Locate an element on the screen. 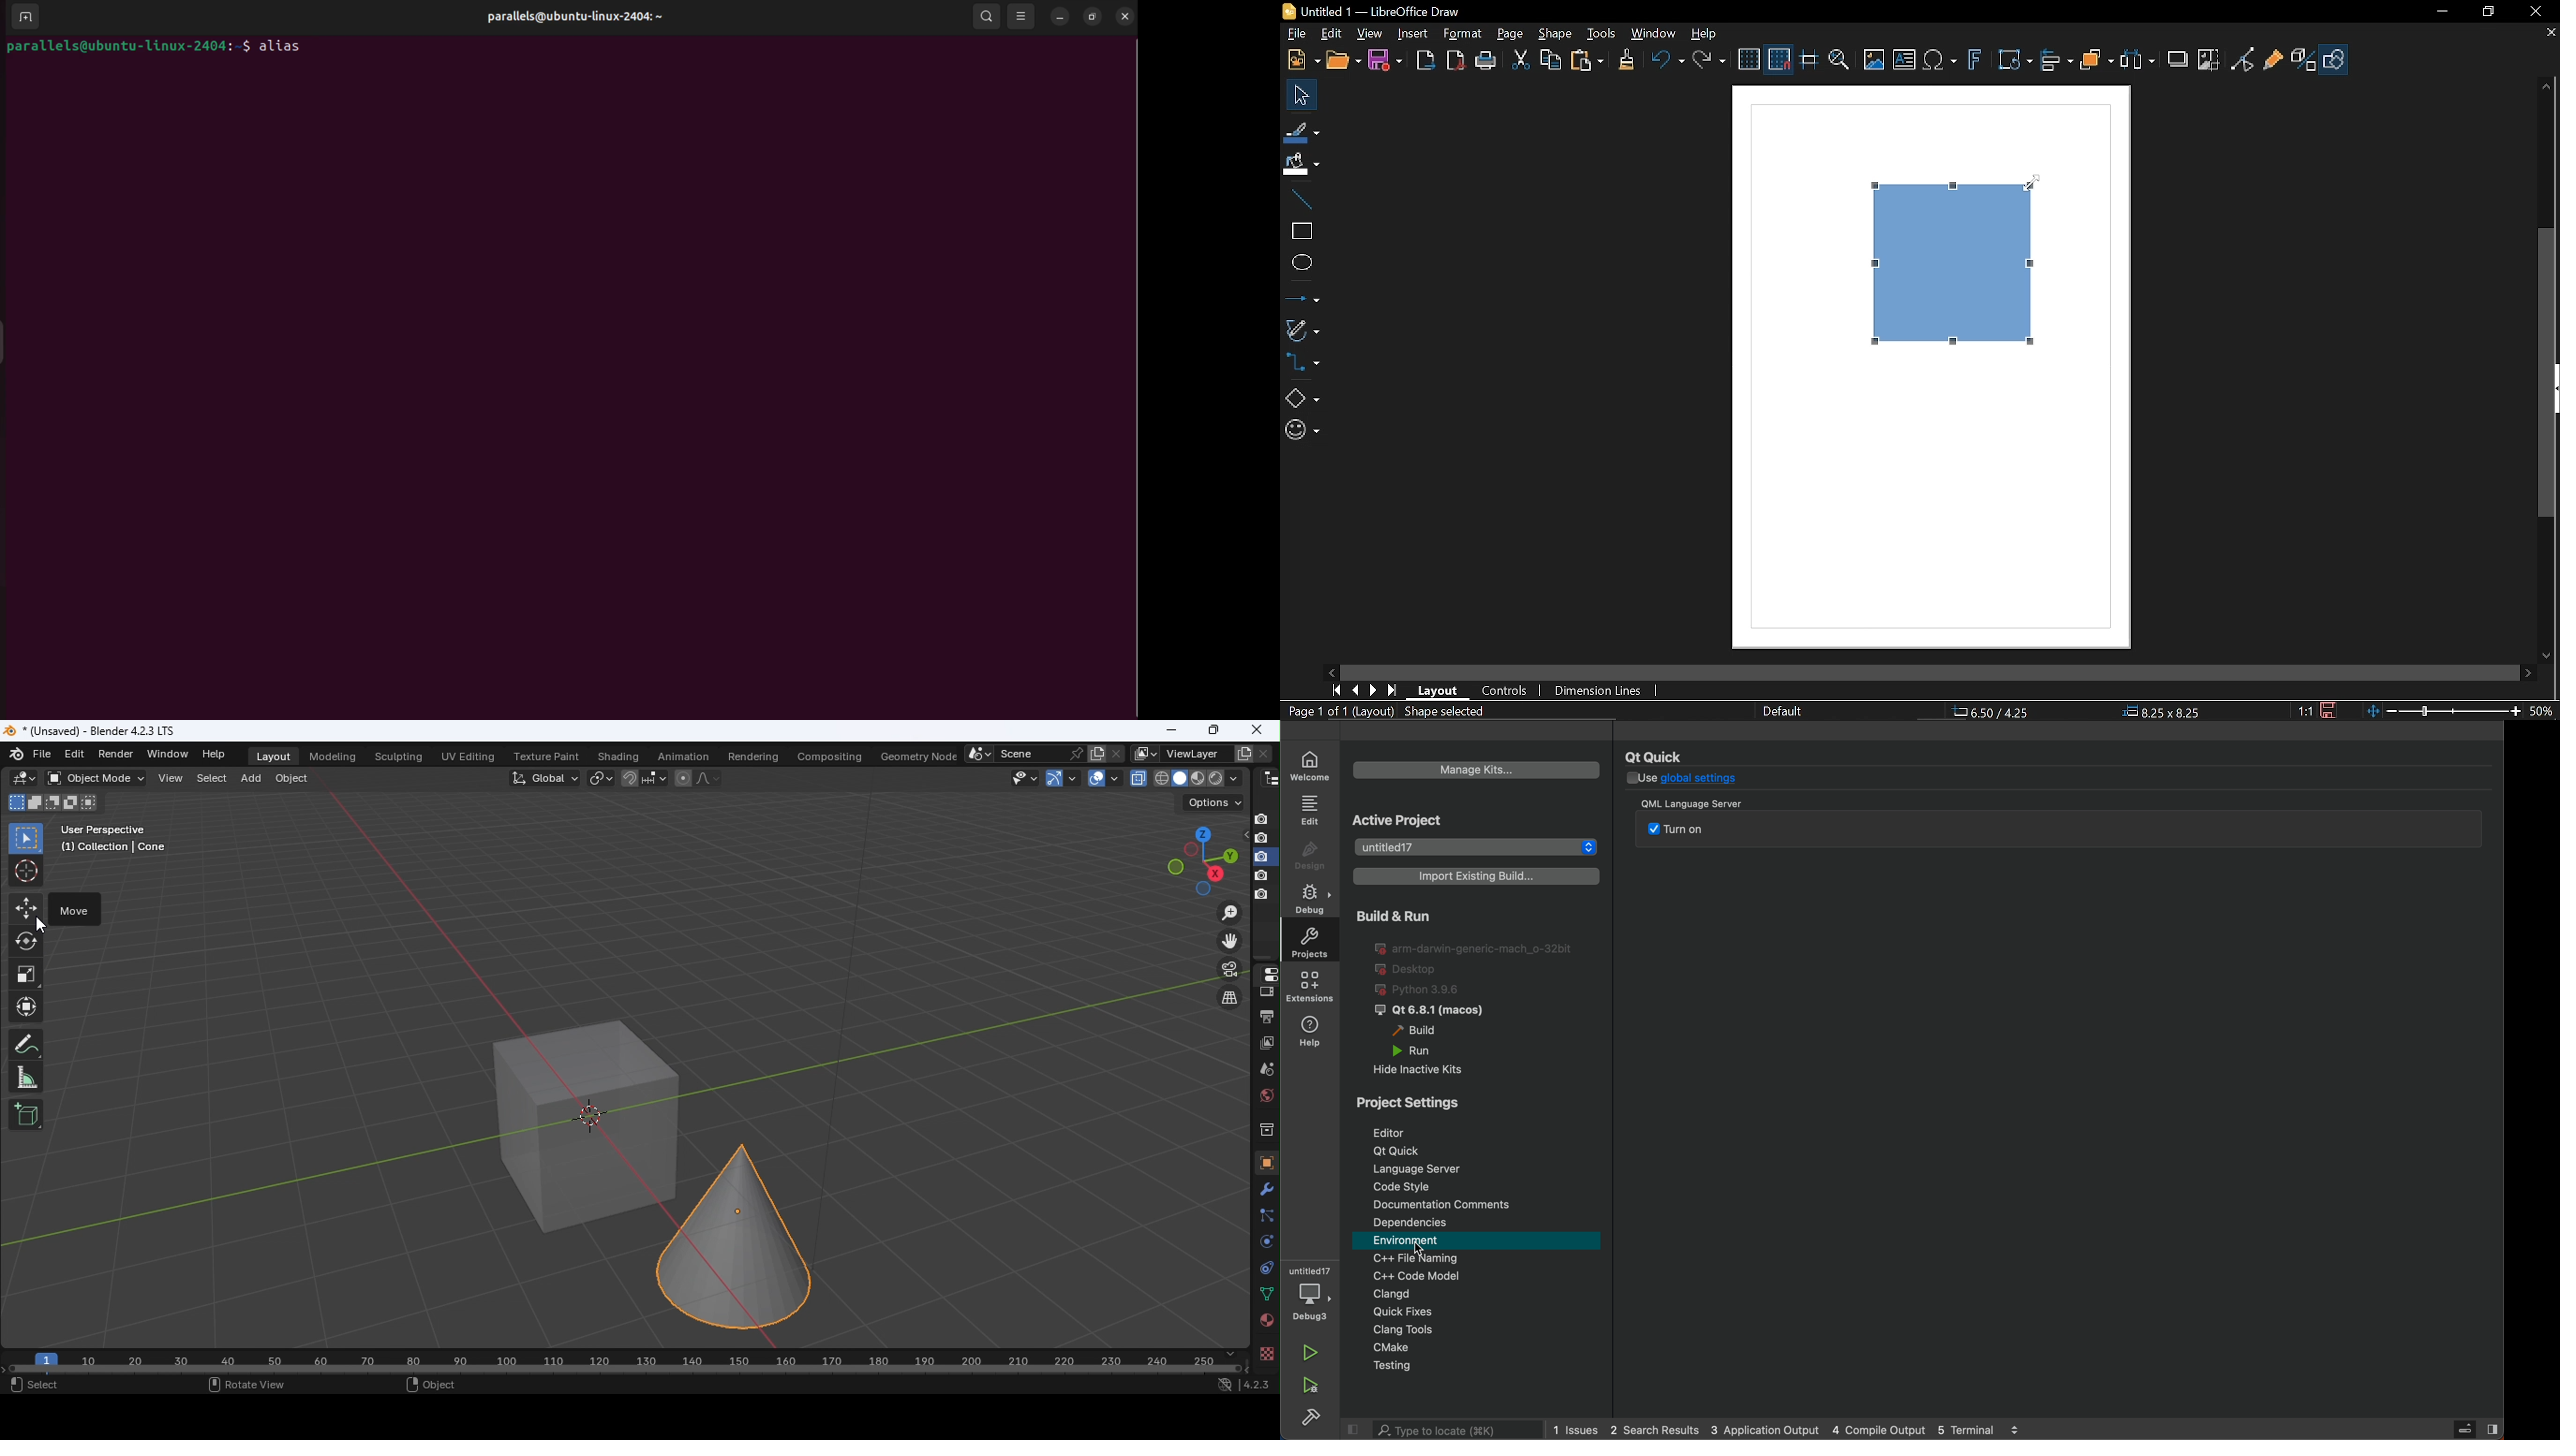  Copy is located at coordinates (1552, 61).